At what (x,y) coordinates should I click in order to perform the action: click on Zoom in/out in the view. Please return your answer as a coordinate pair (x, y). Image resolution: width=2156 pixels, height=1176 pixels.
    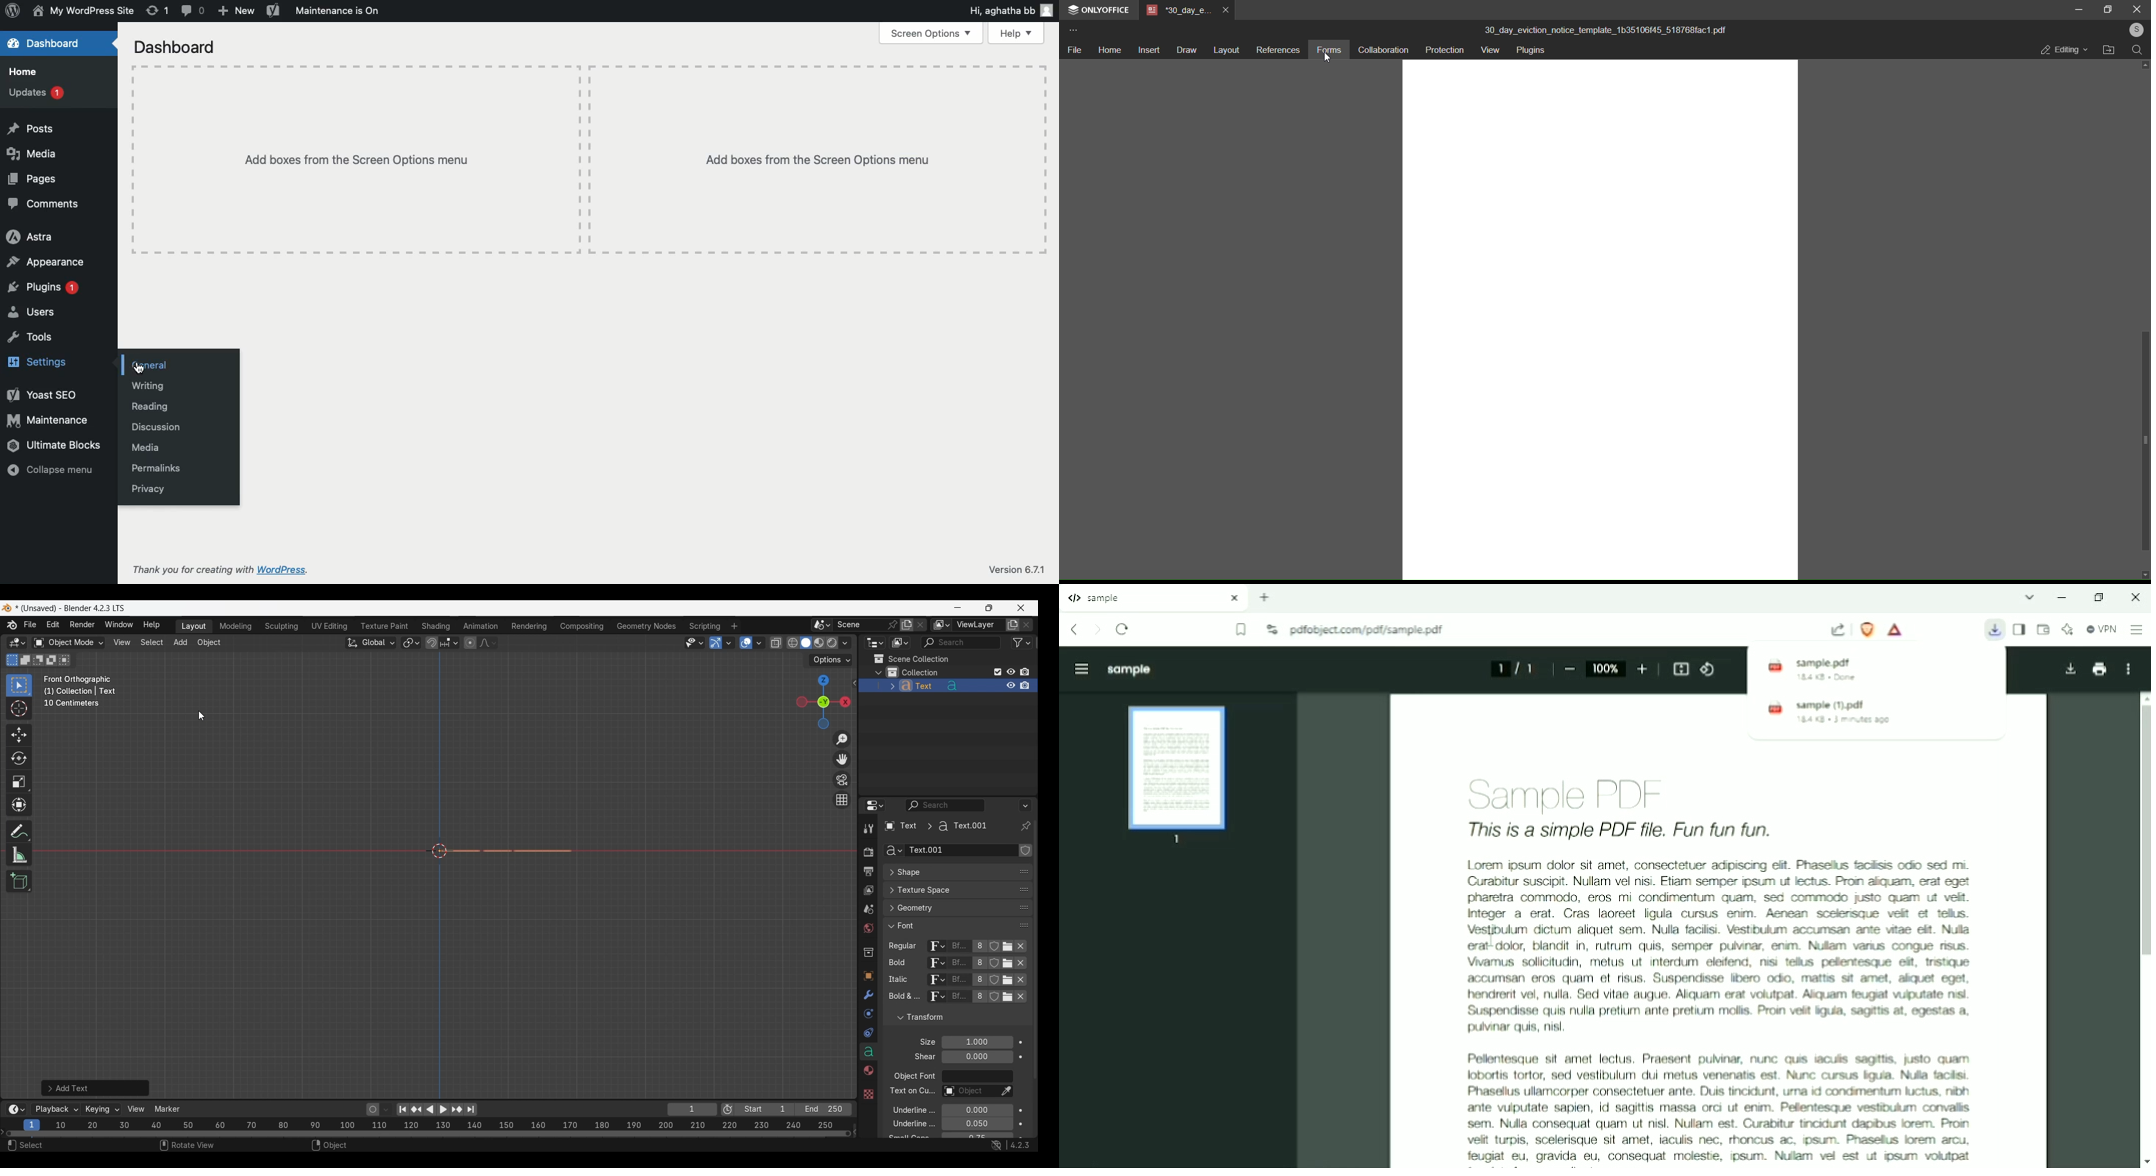
    Looking at the image, I should click on (841, 740).